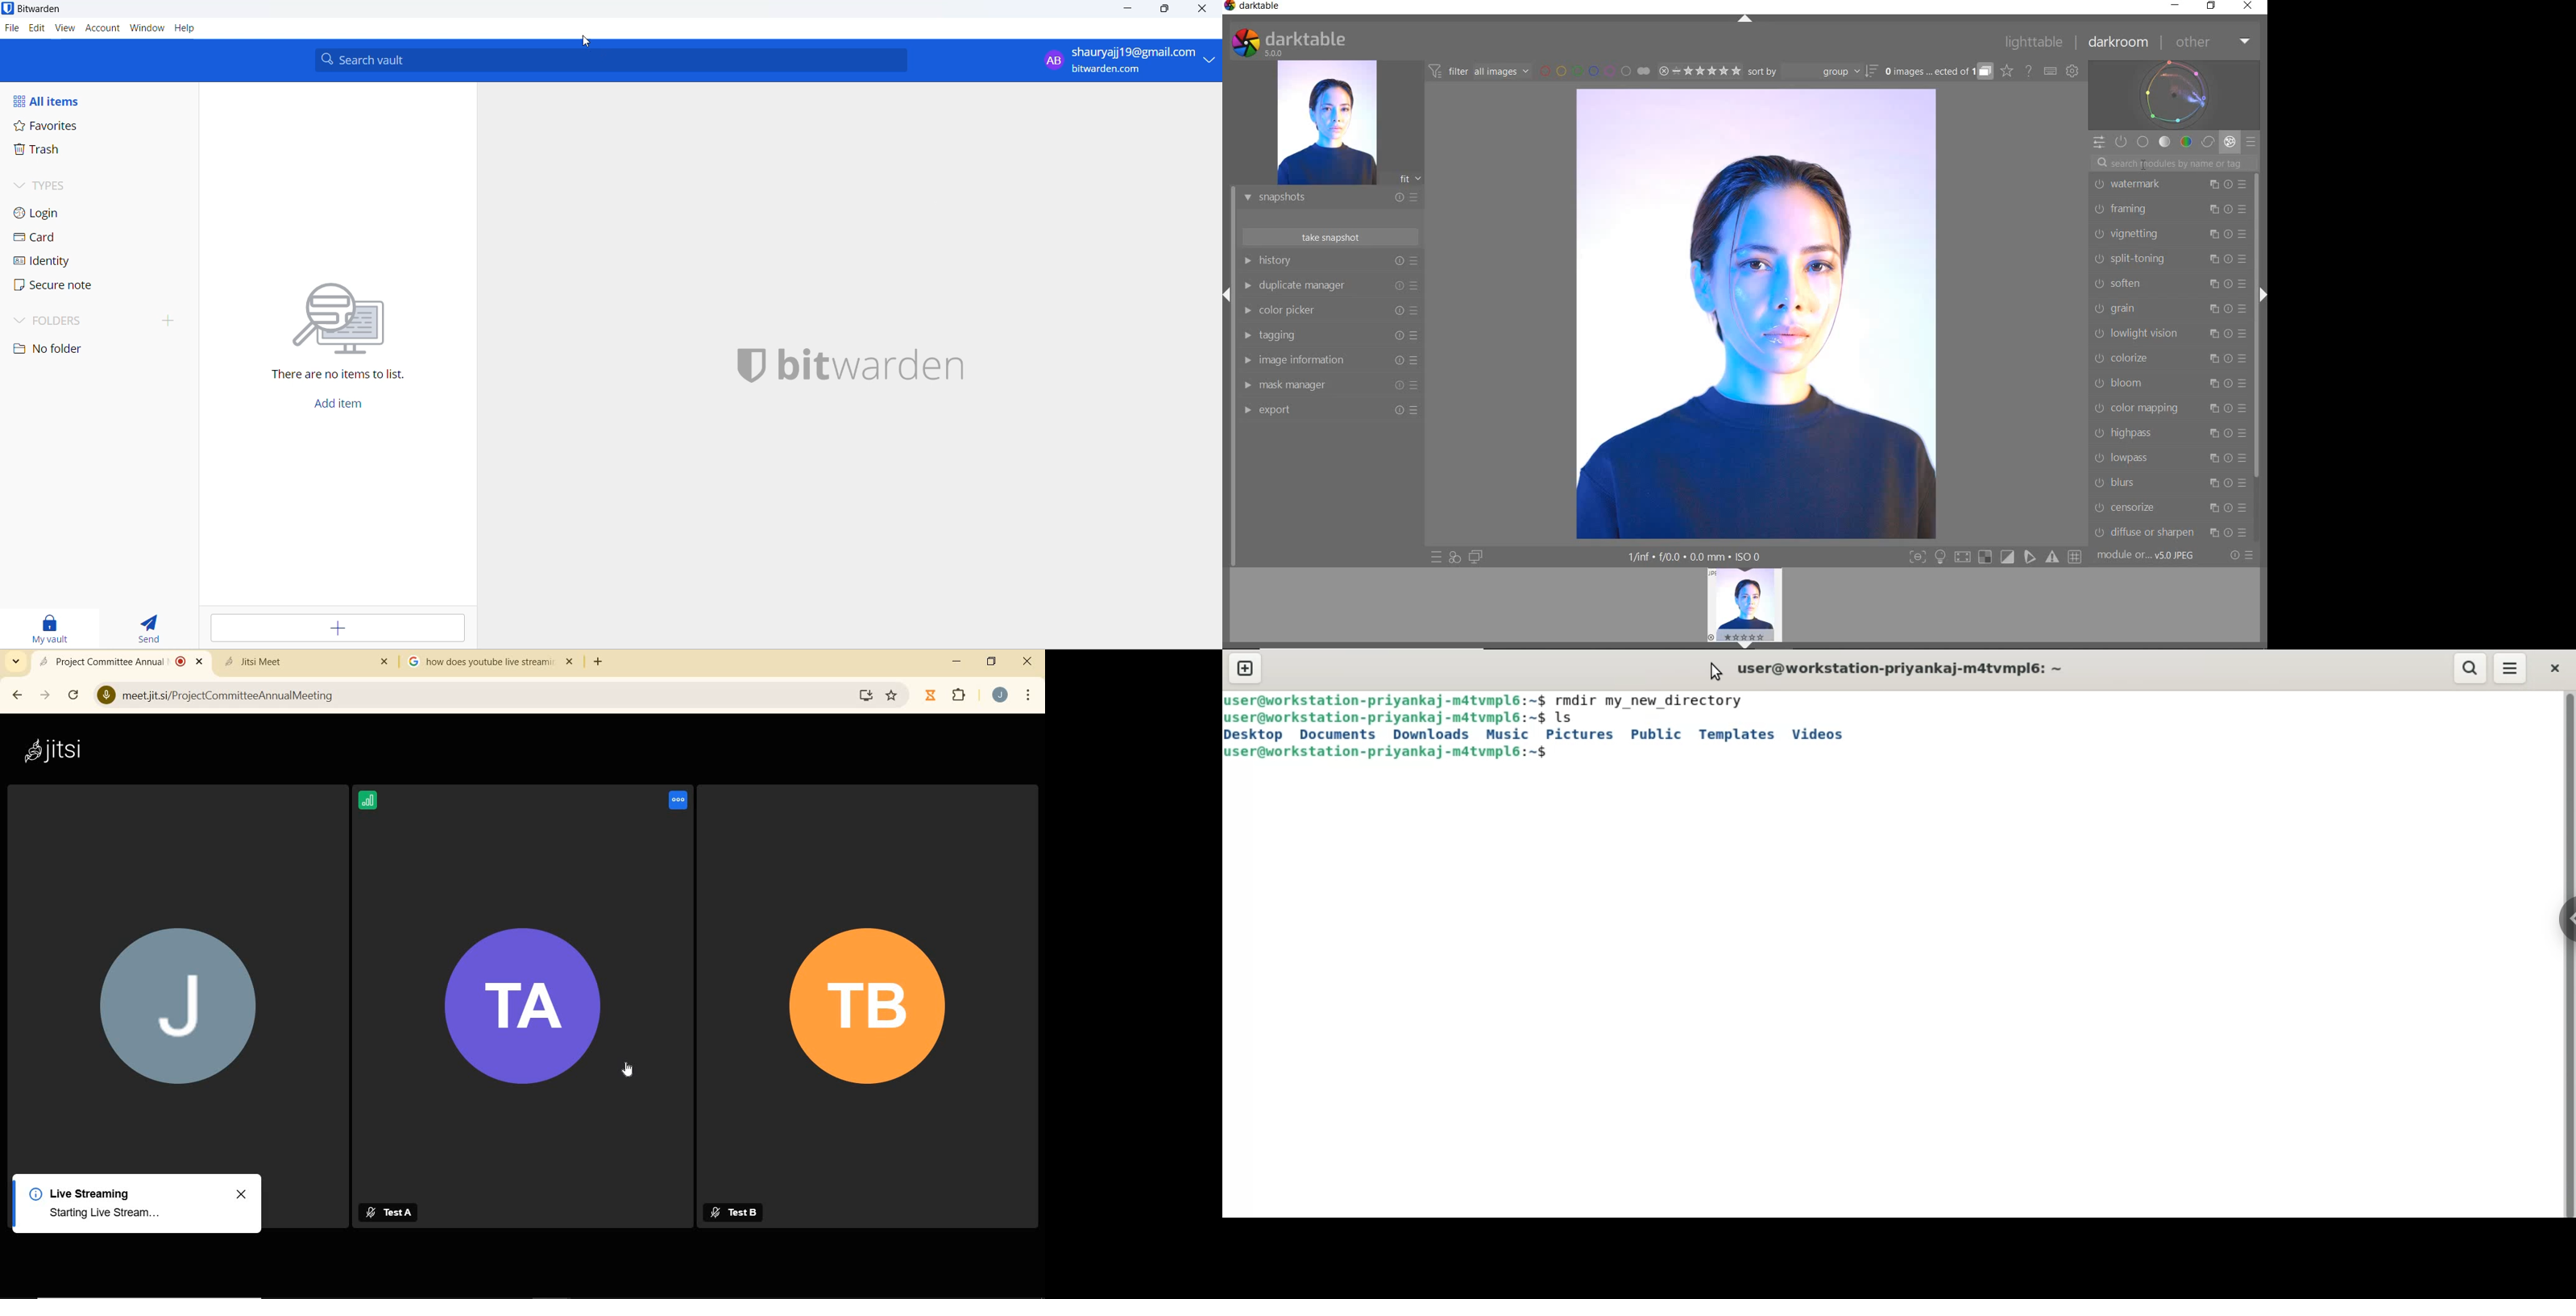 This screenshot has height=1316, width=2576. I want to click on CLICK TO CHANGE THE OVERLAYS SHOWN ON THUMBNAILS, so click(2007, 71).